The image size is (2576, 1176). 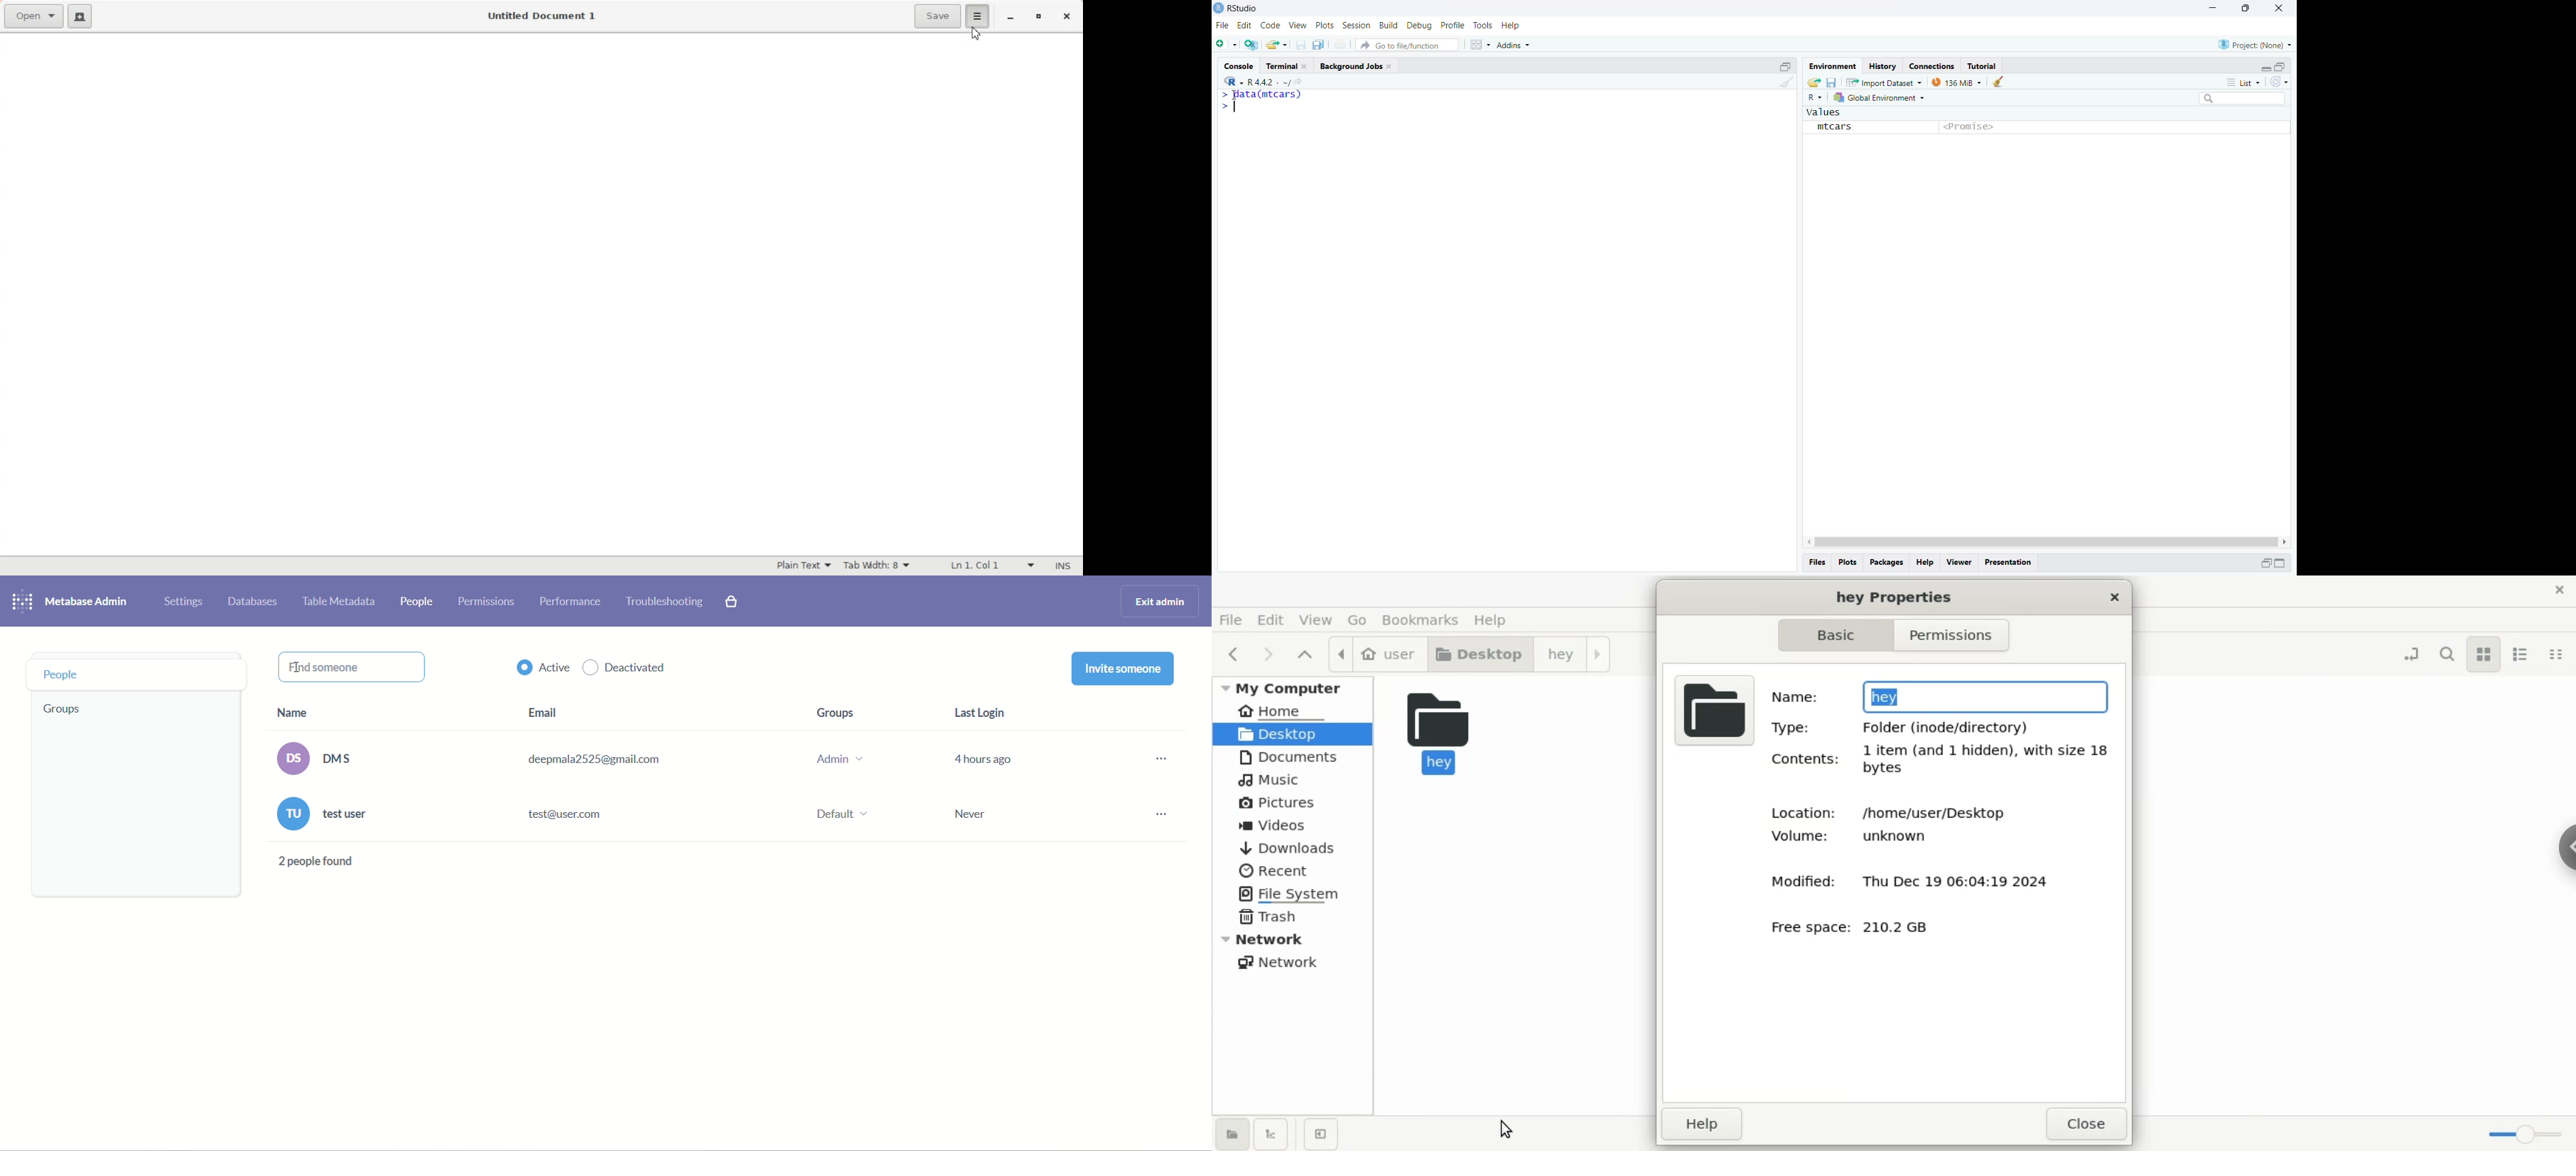 I want to click on Maximize, so click(x=2281, y=66).